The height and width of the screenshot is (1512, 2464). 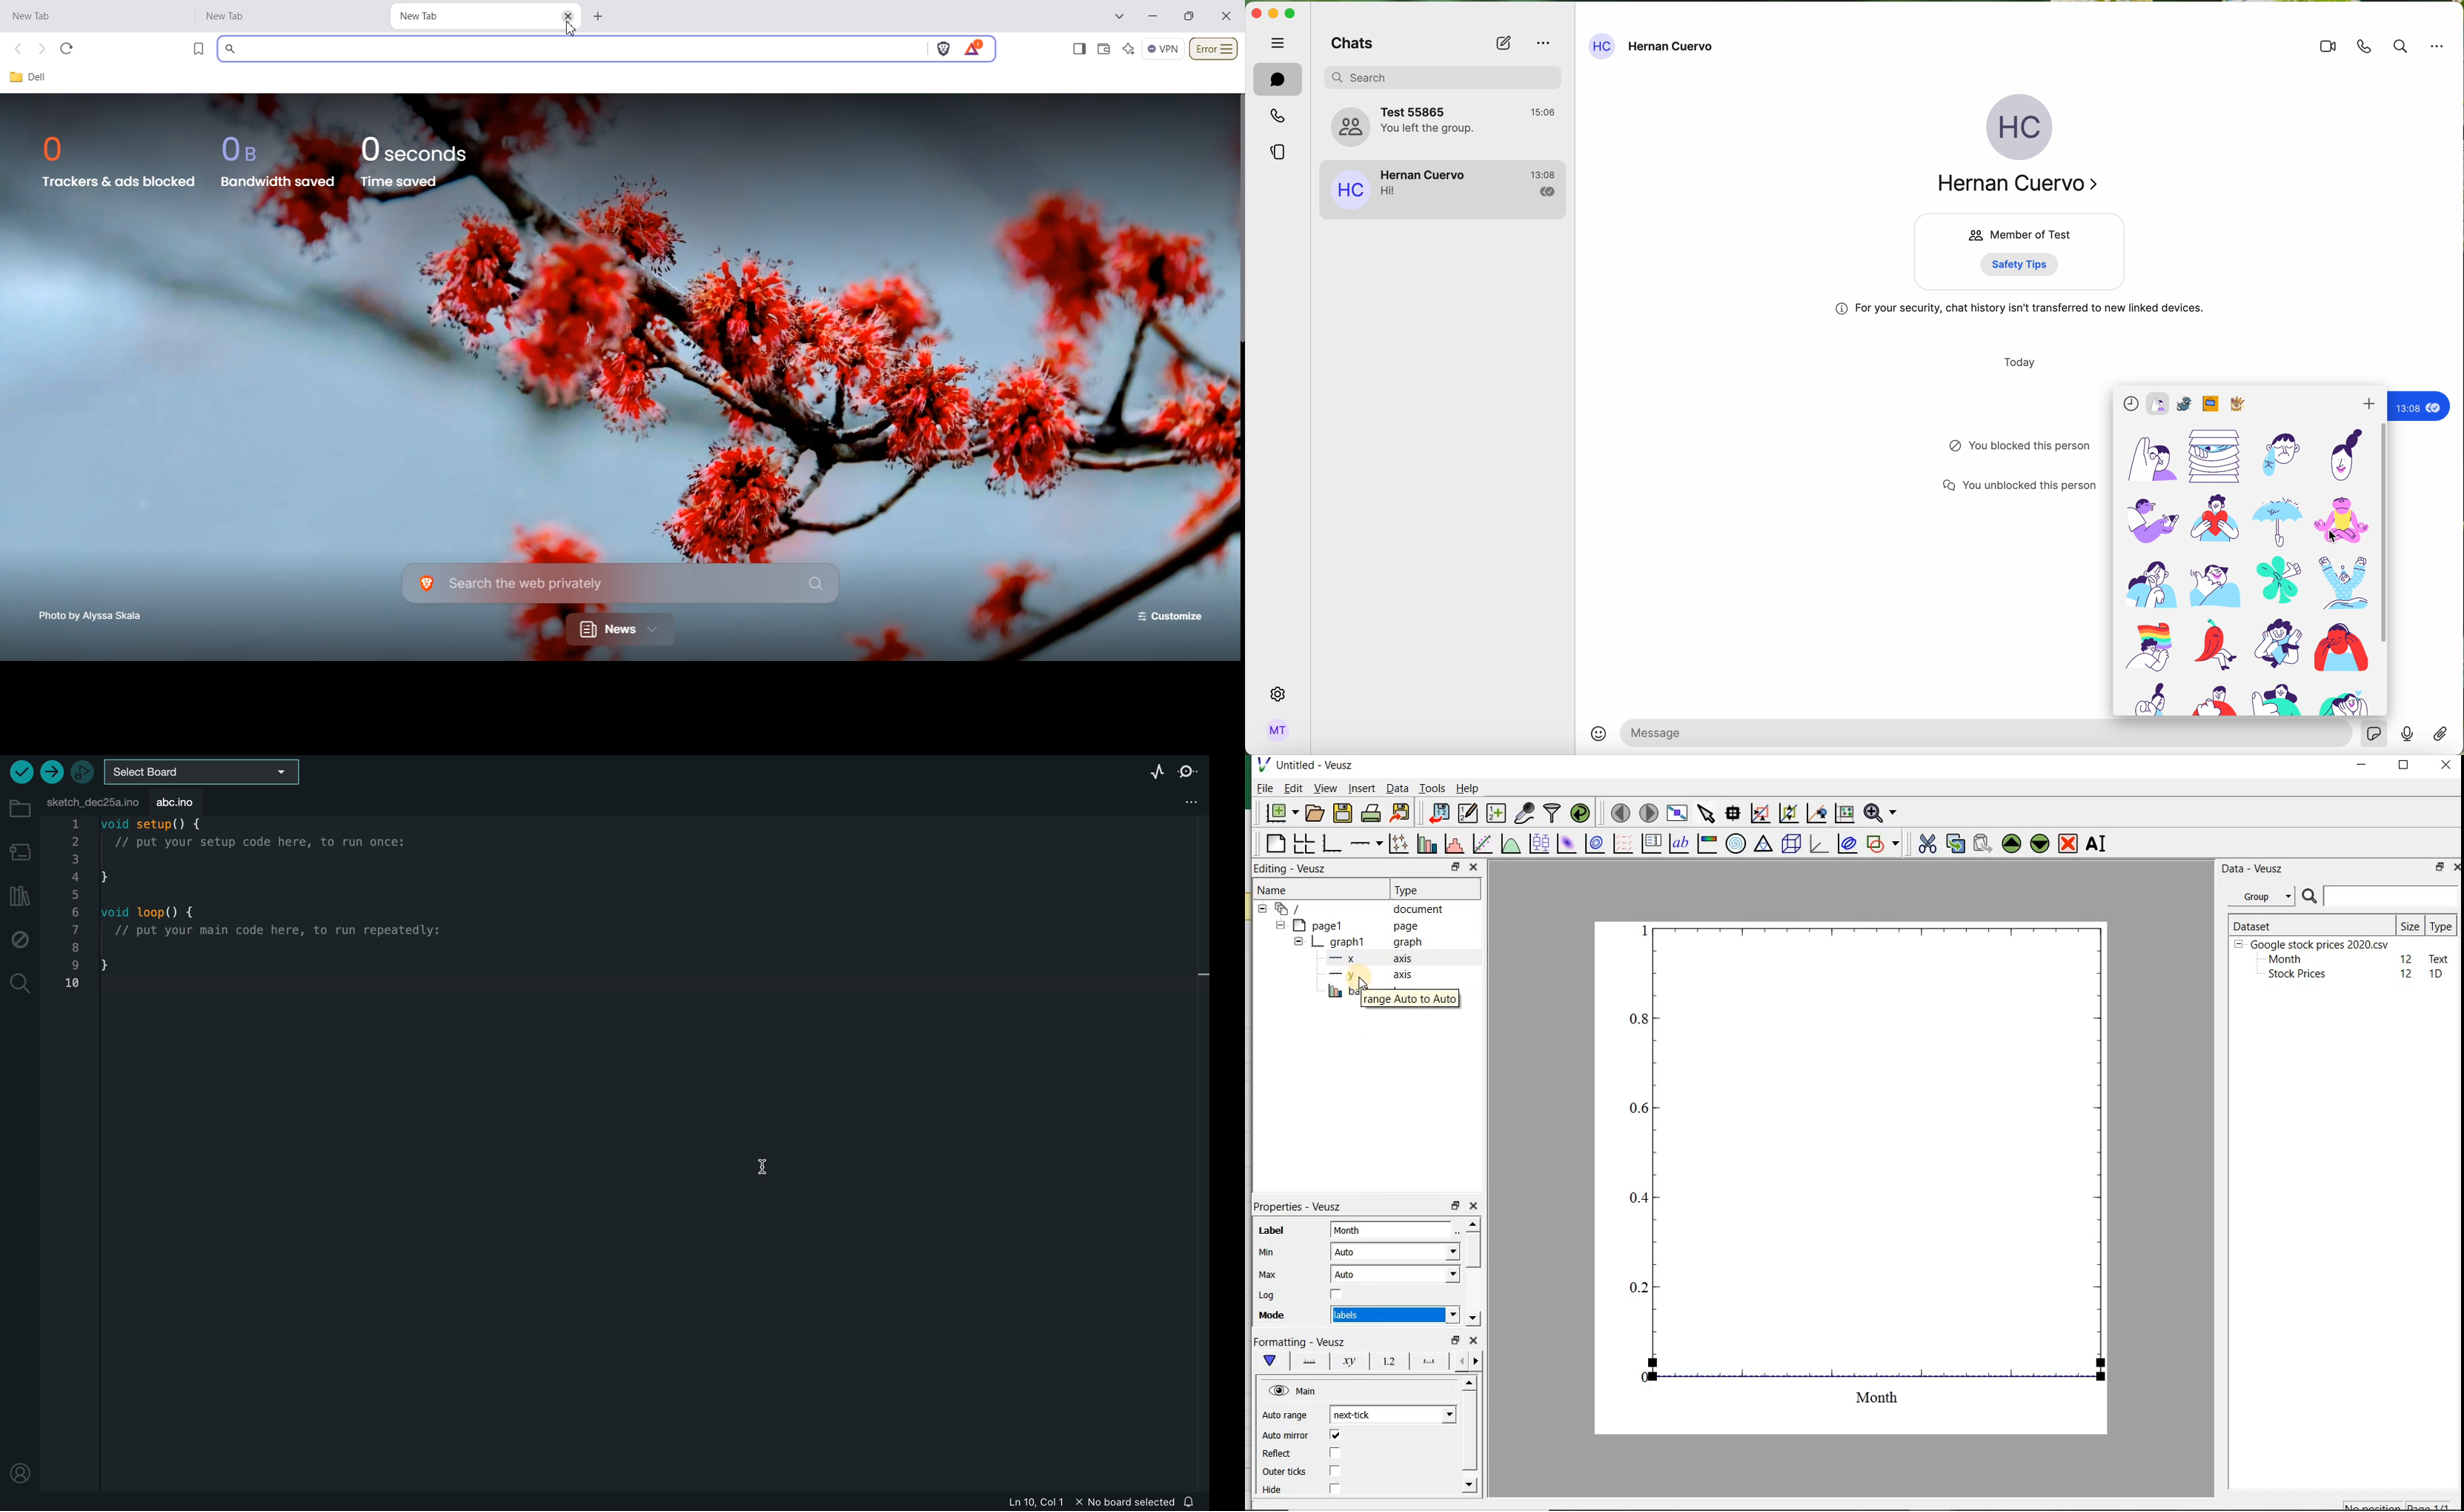 What do you see at coordinates (1357, 909) in the screenshot?
I see `document` at bounding box center [1357, 909].